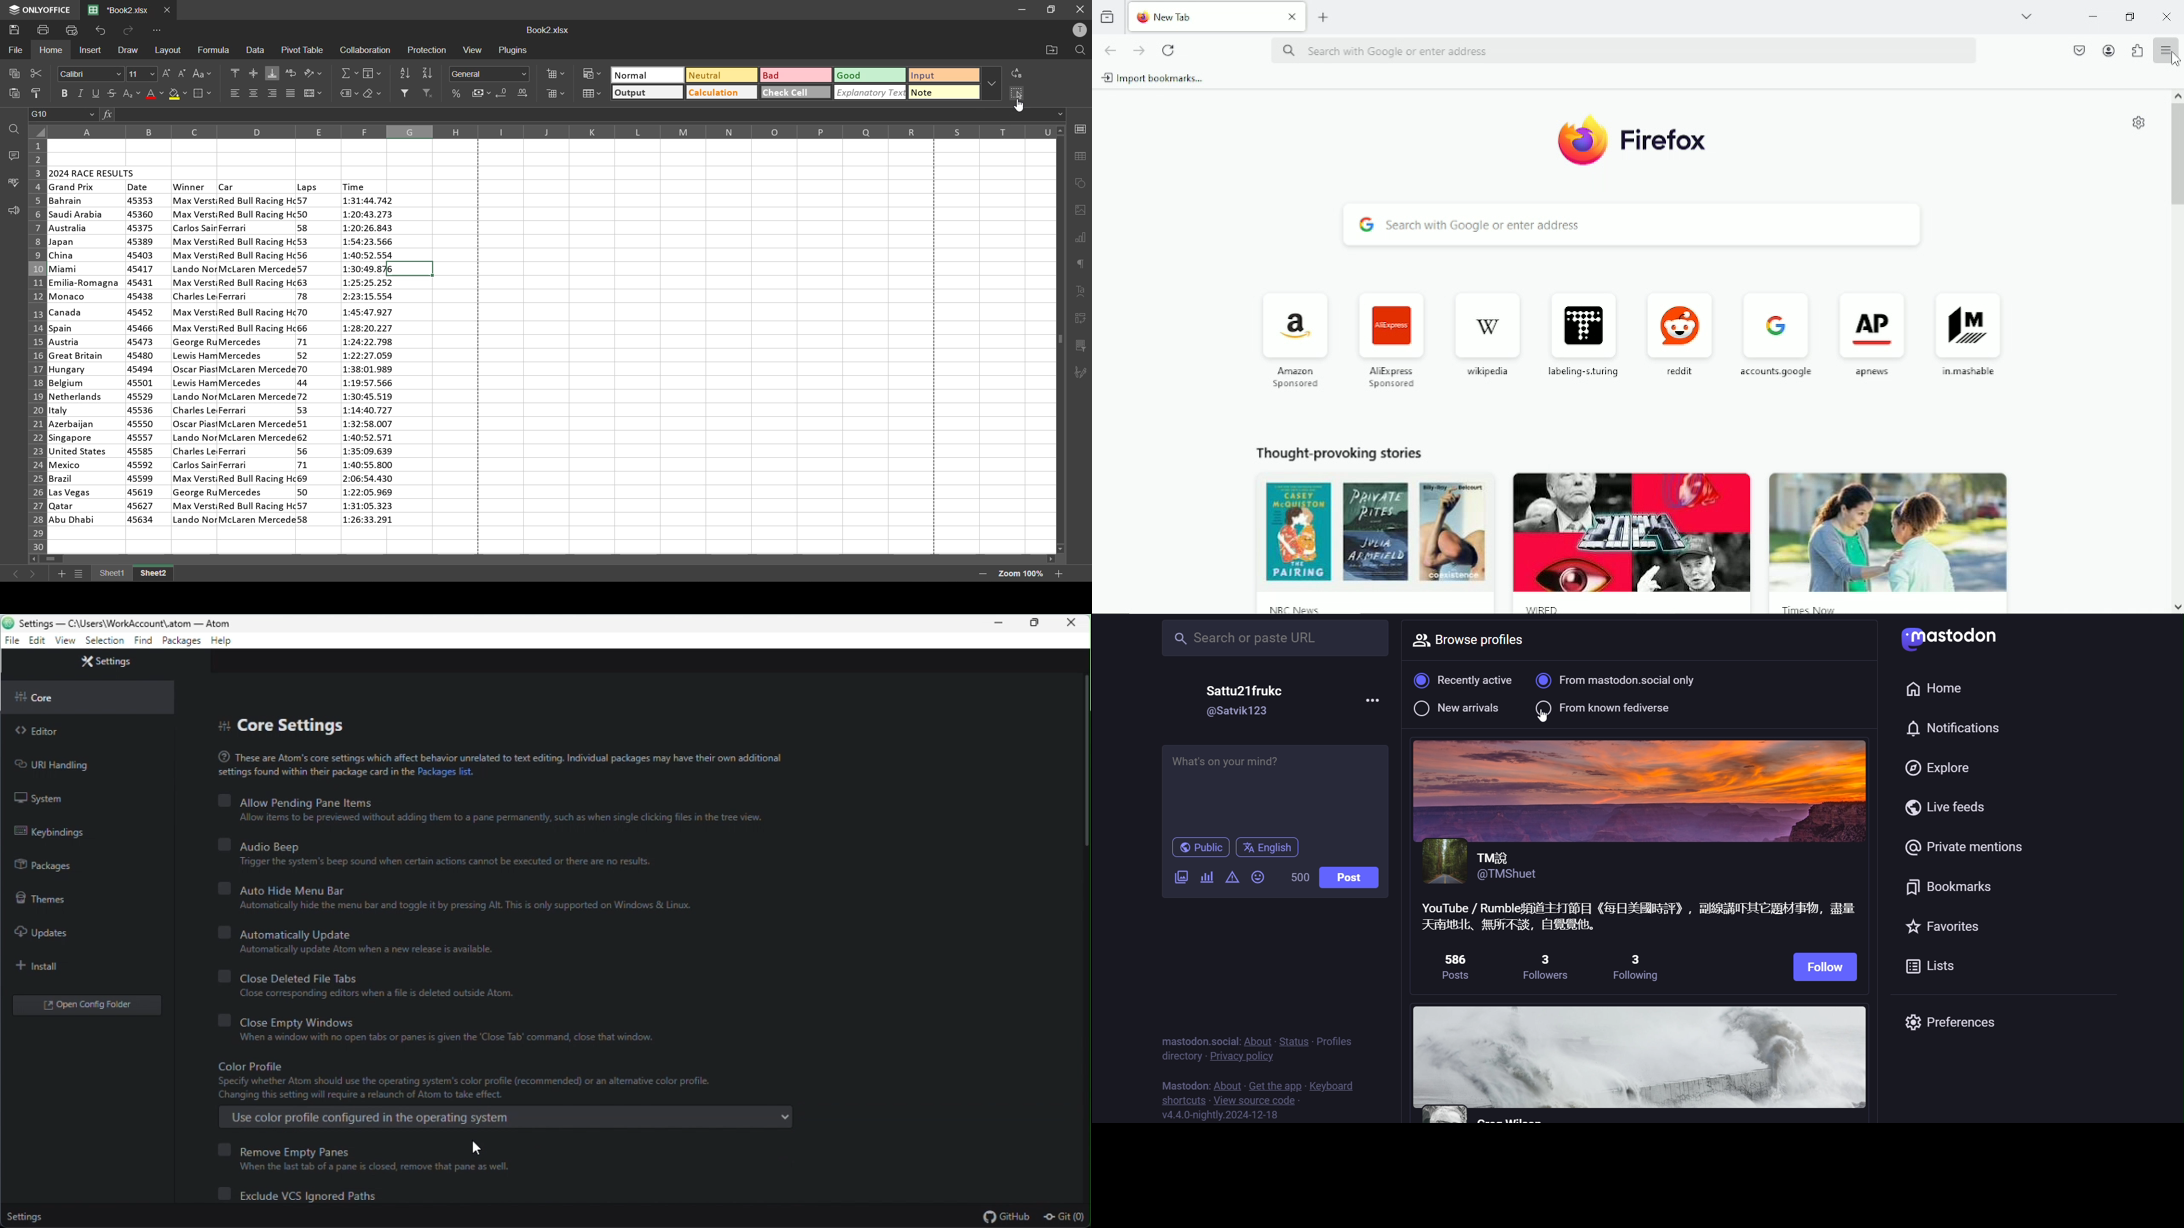 The width and height of the screenshot is (2184, 1232). What do you see at coordinates (82, 94) in the screenshot?
I see `italic` at bounding box center [82, 94].